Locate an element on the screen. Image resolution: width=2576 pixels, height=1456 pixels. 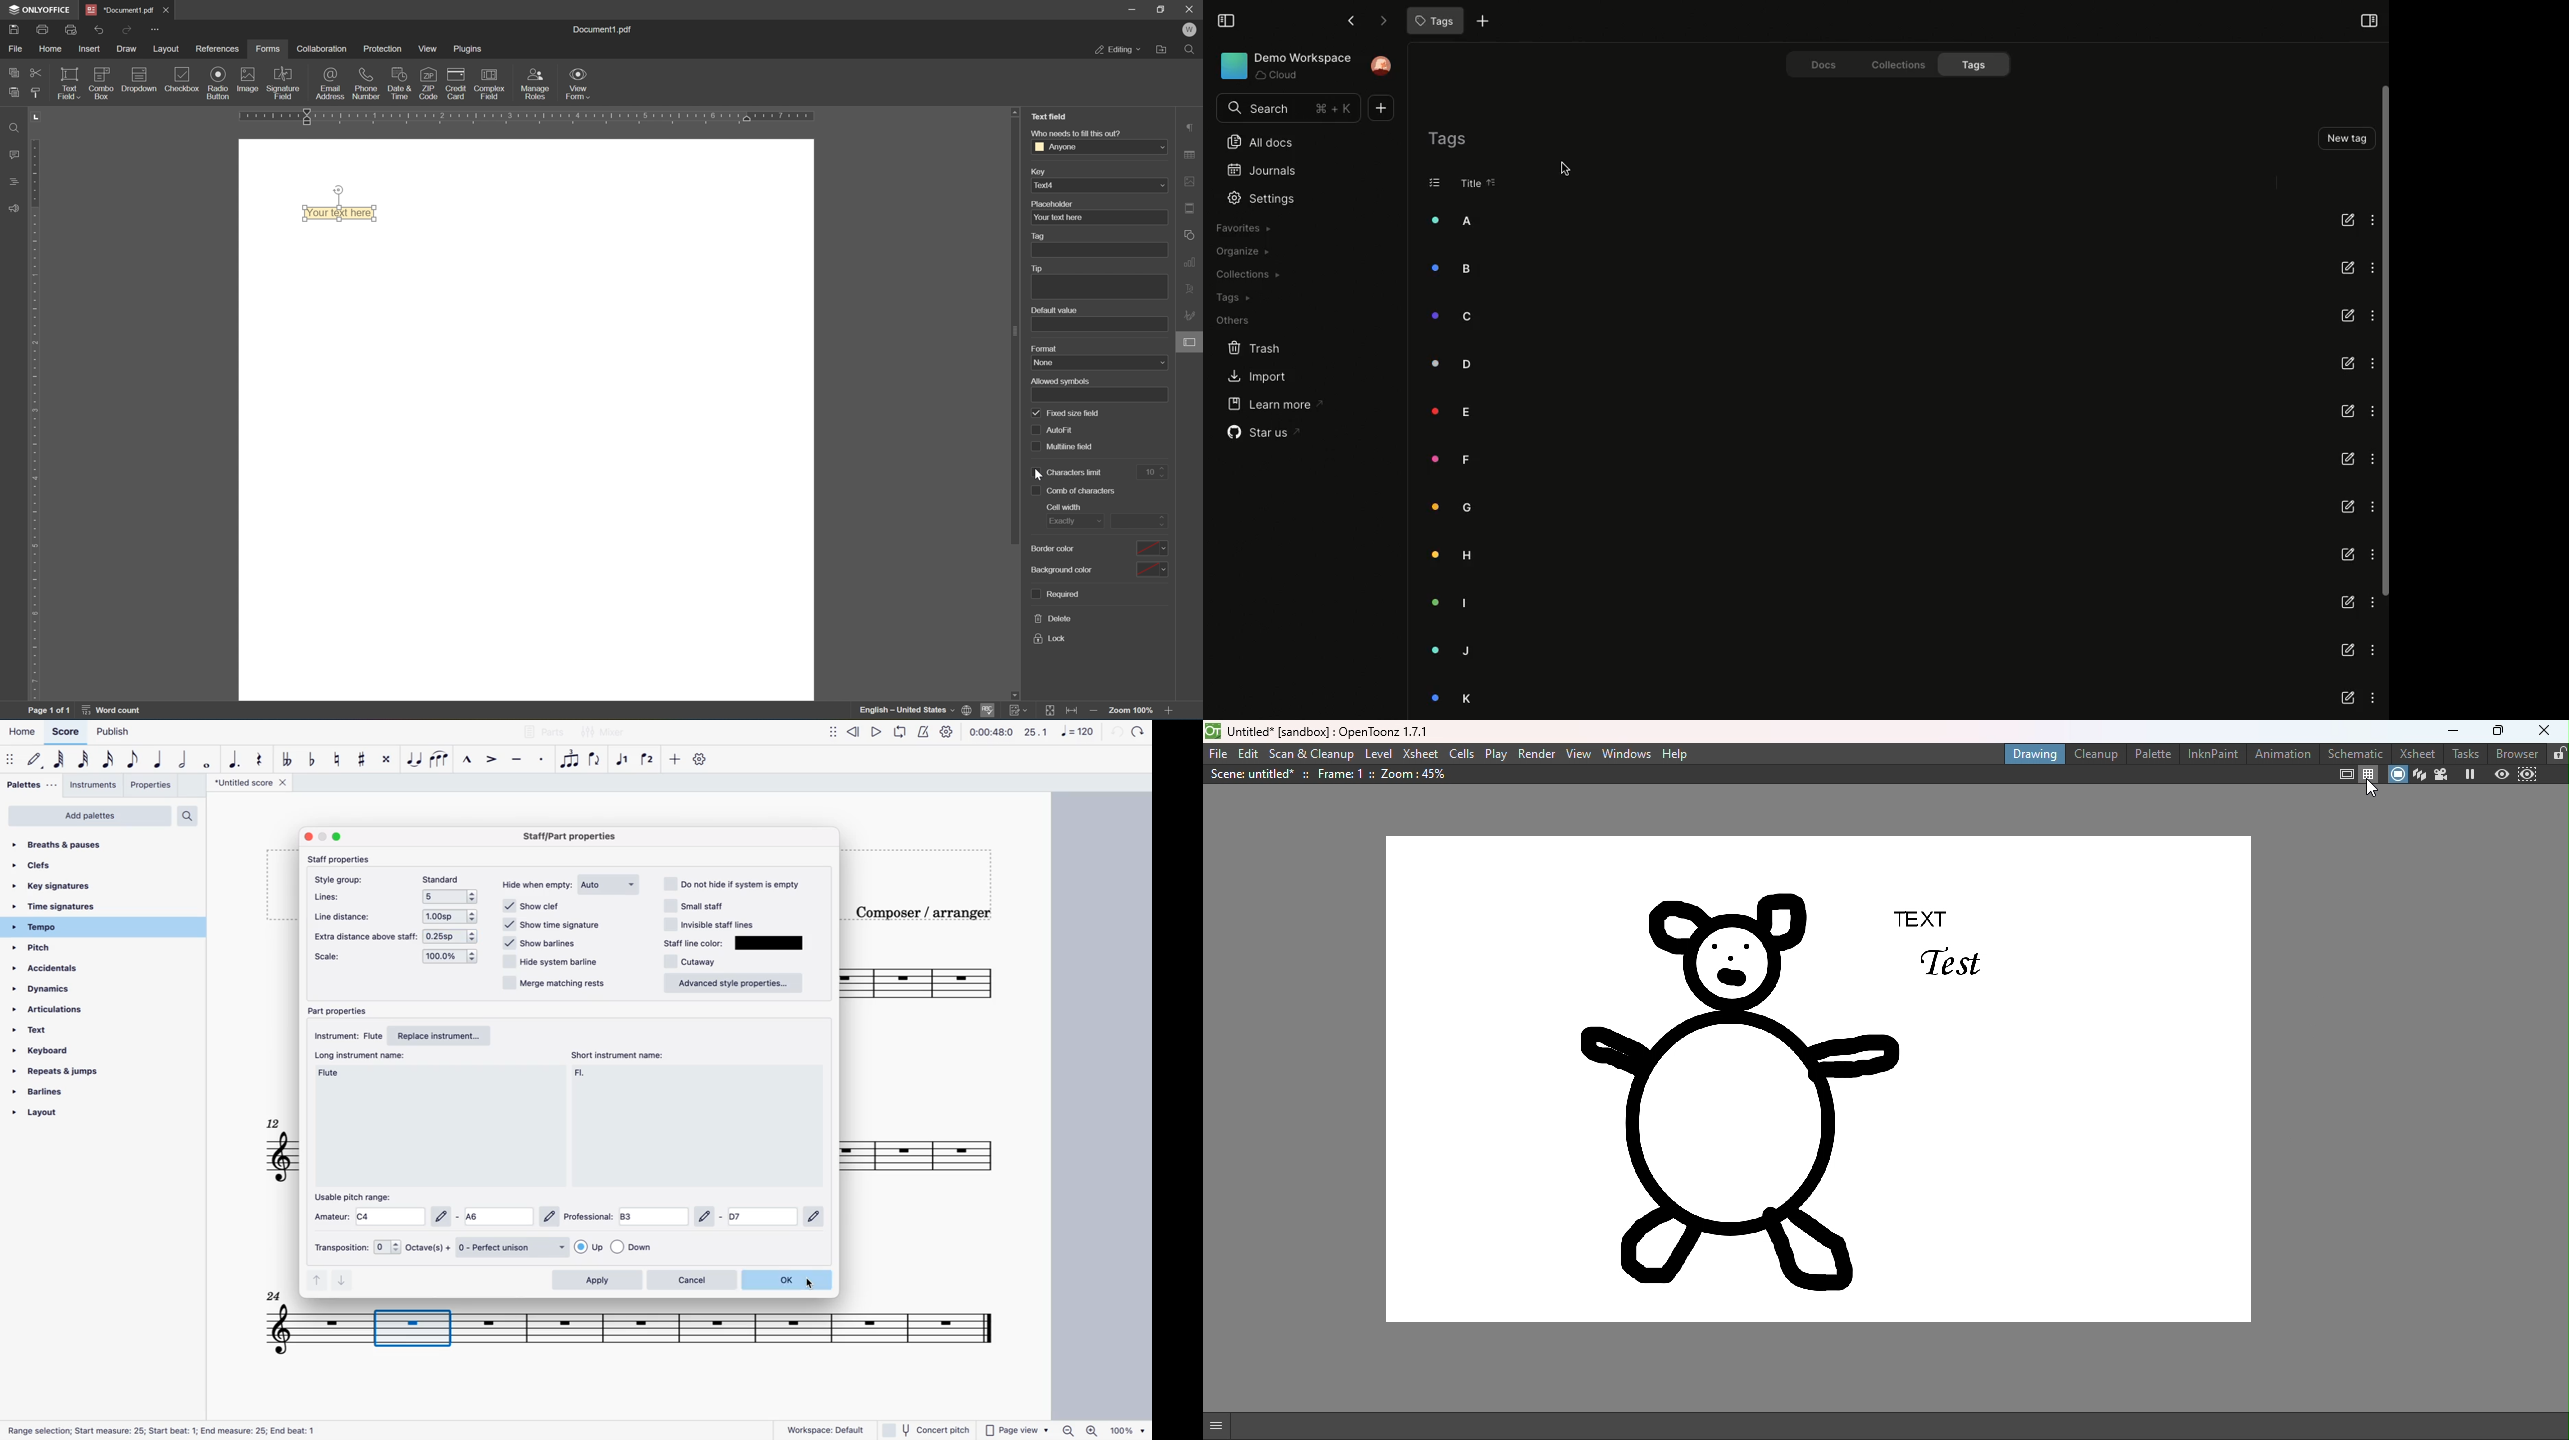
scroll down is located at coordinates (1017, 693).